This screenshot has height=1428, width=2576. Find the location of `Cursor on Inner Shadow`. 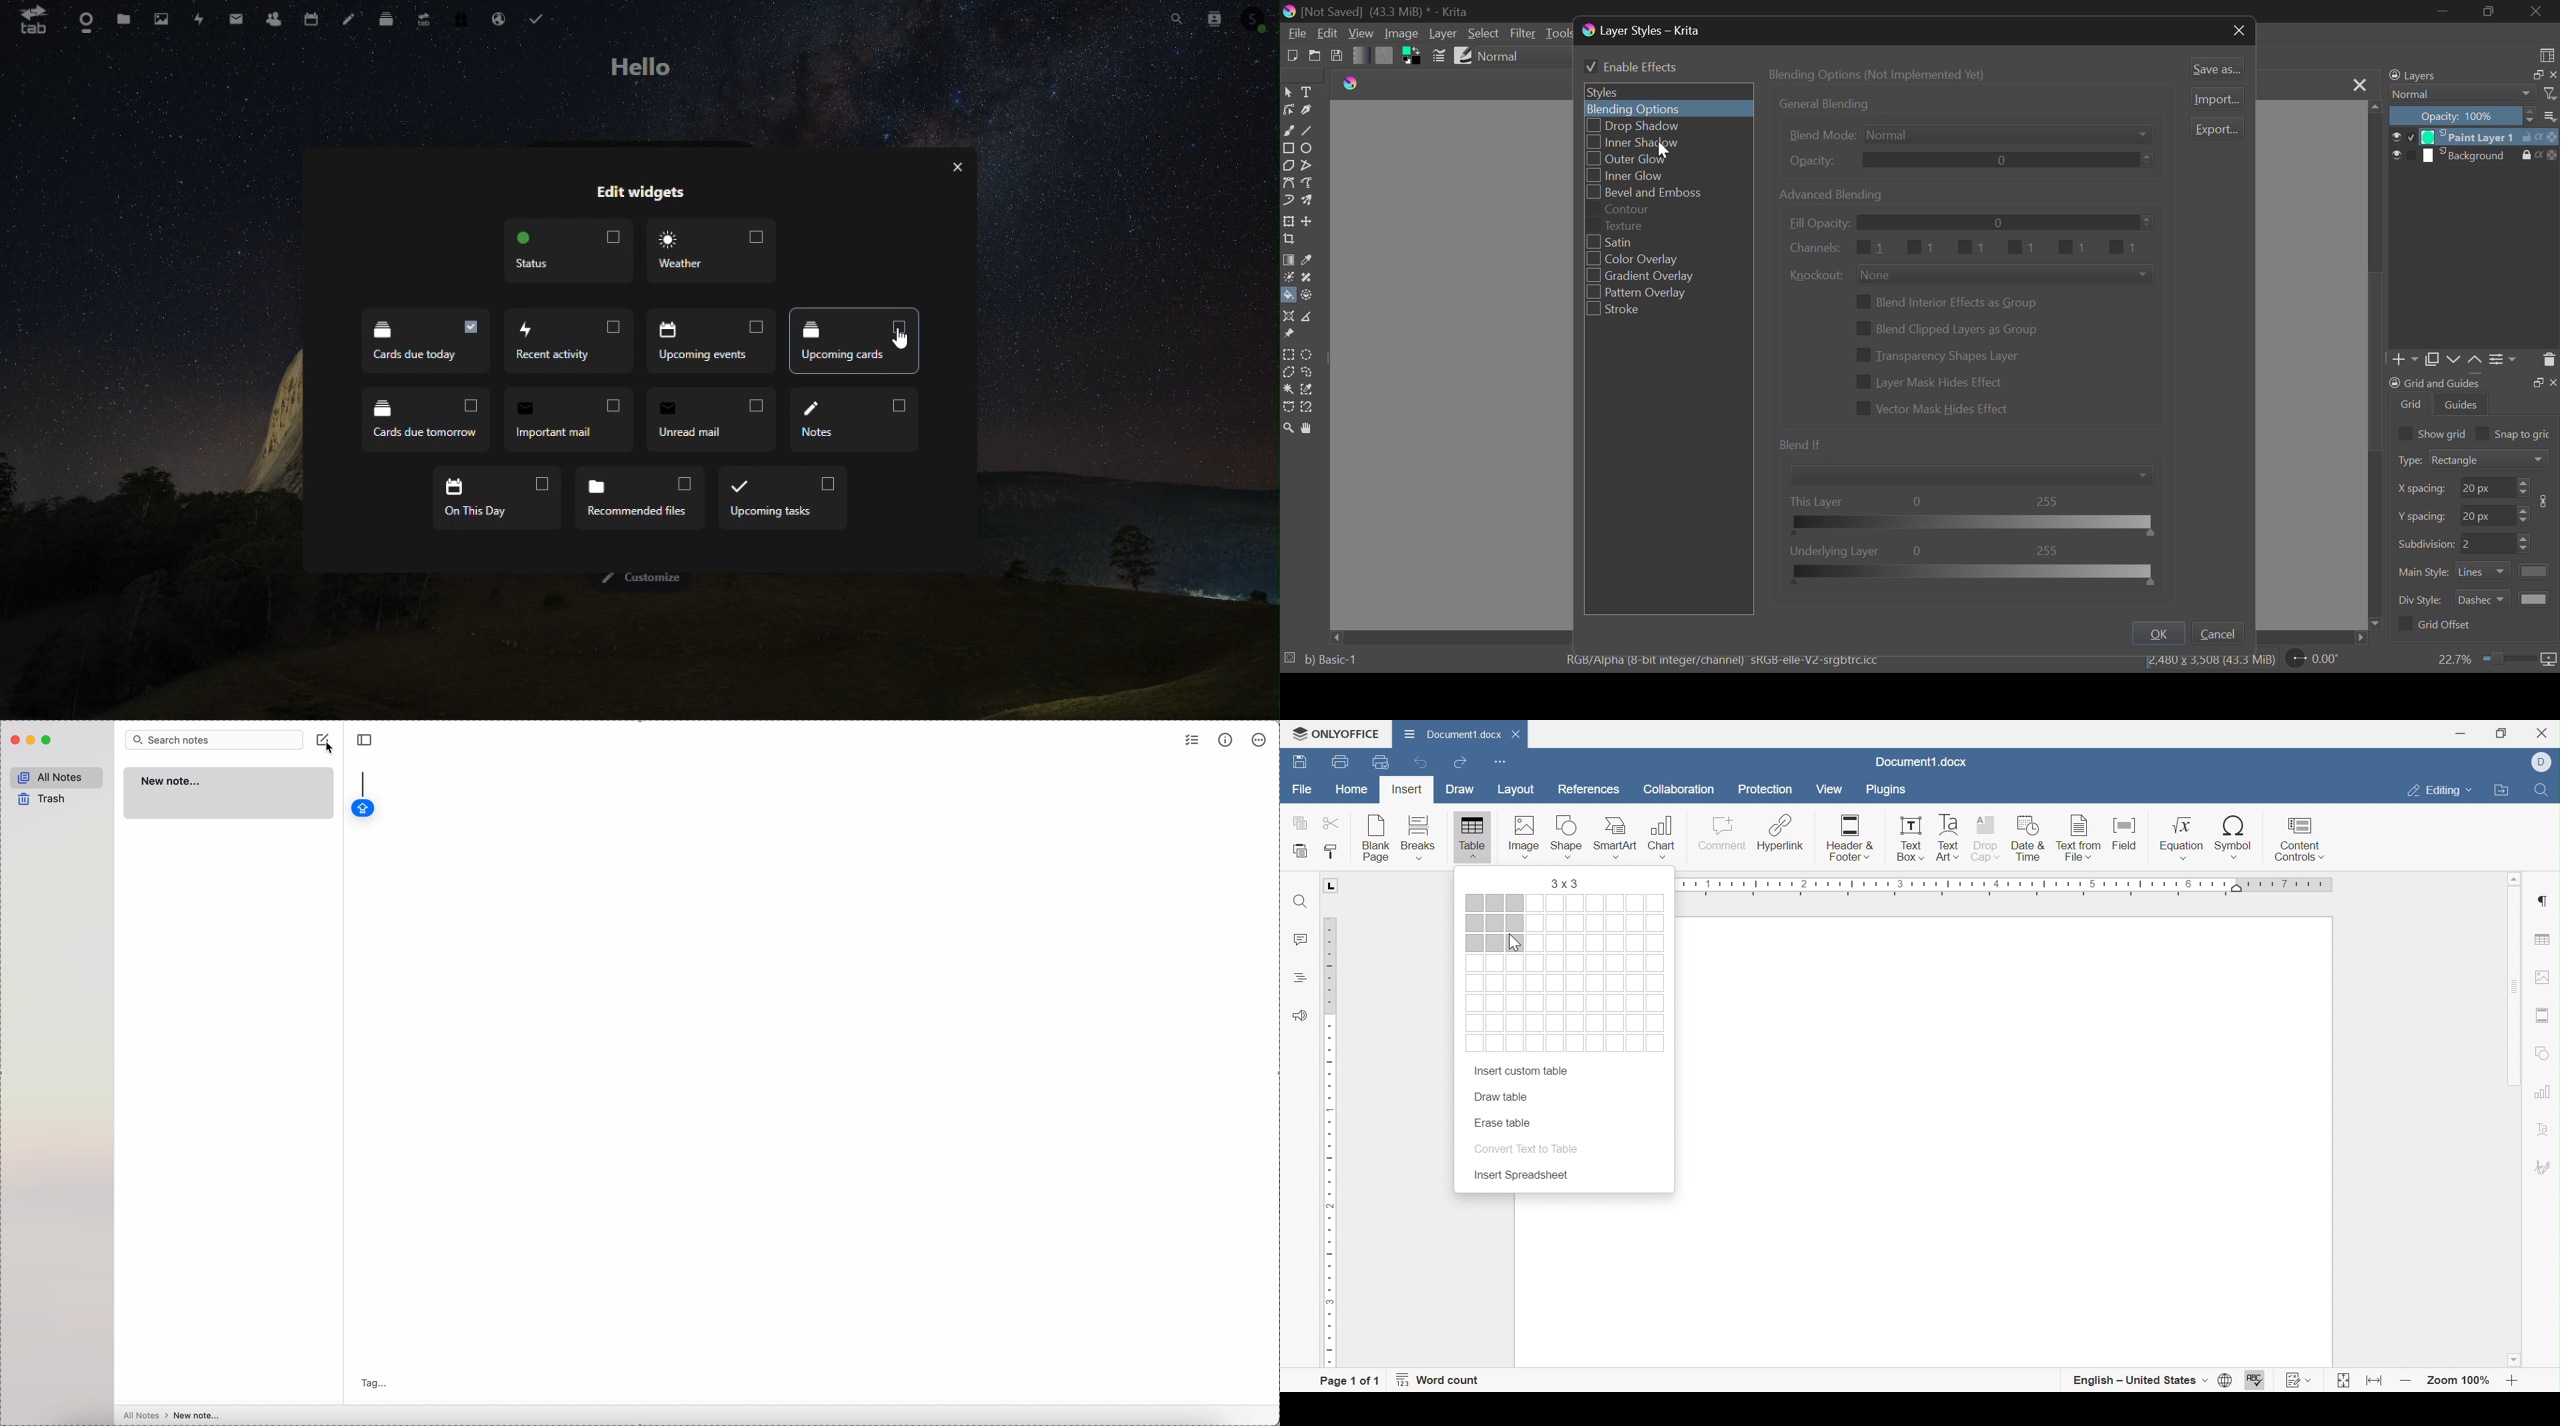

Cursor on Inner Shadow is located at coordinates (1667, 141).